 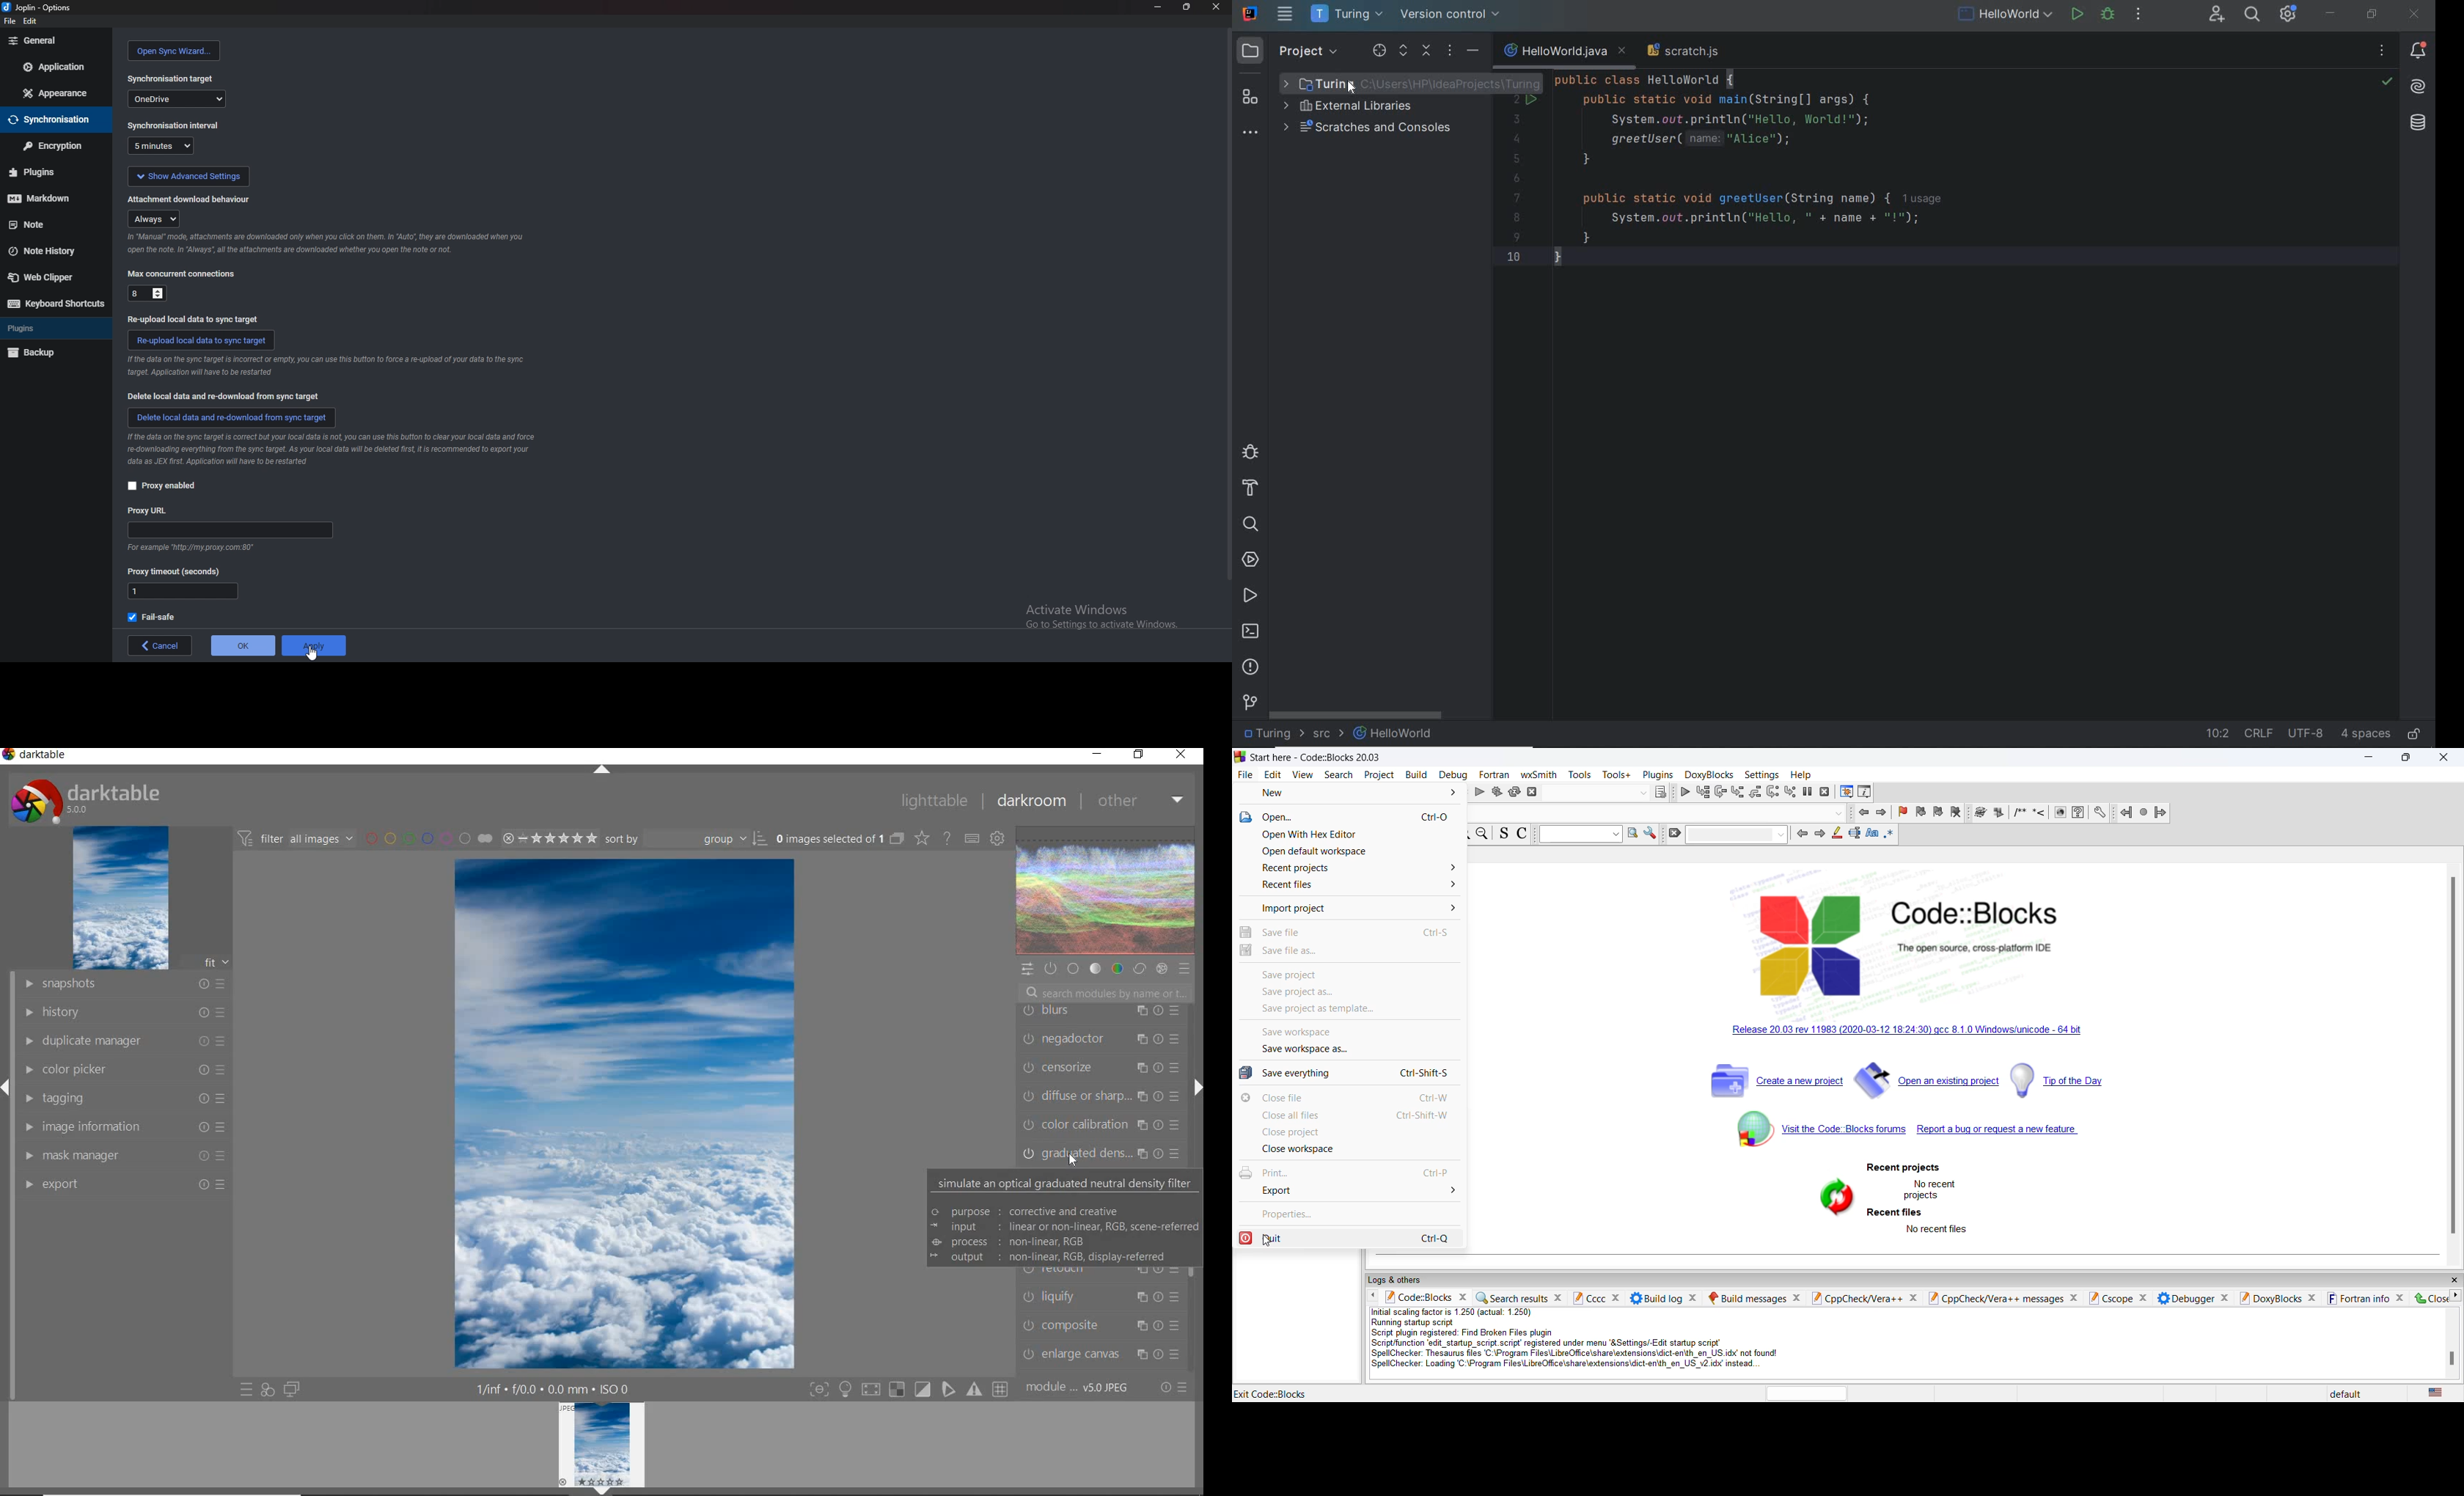 I want to click on PRESET, so click(x=1185, y=969).